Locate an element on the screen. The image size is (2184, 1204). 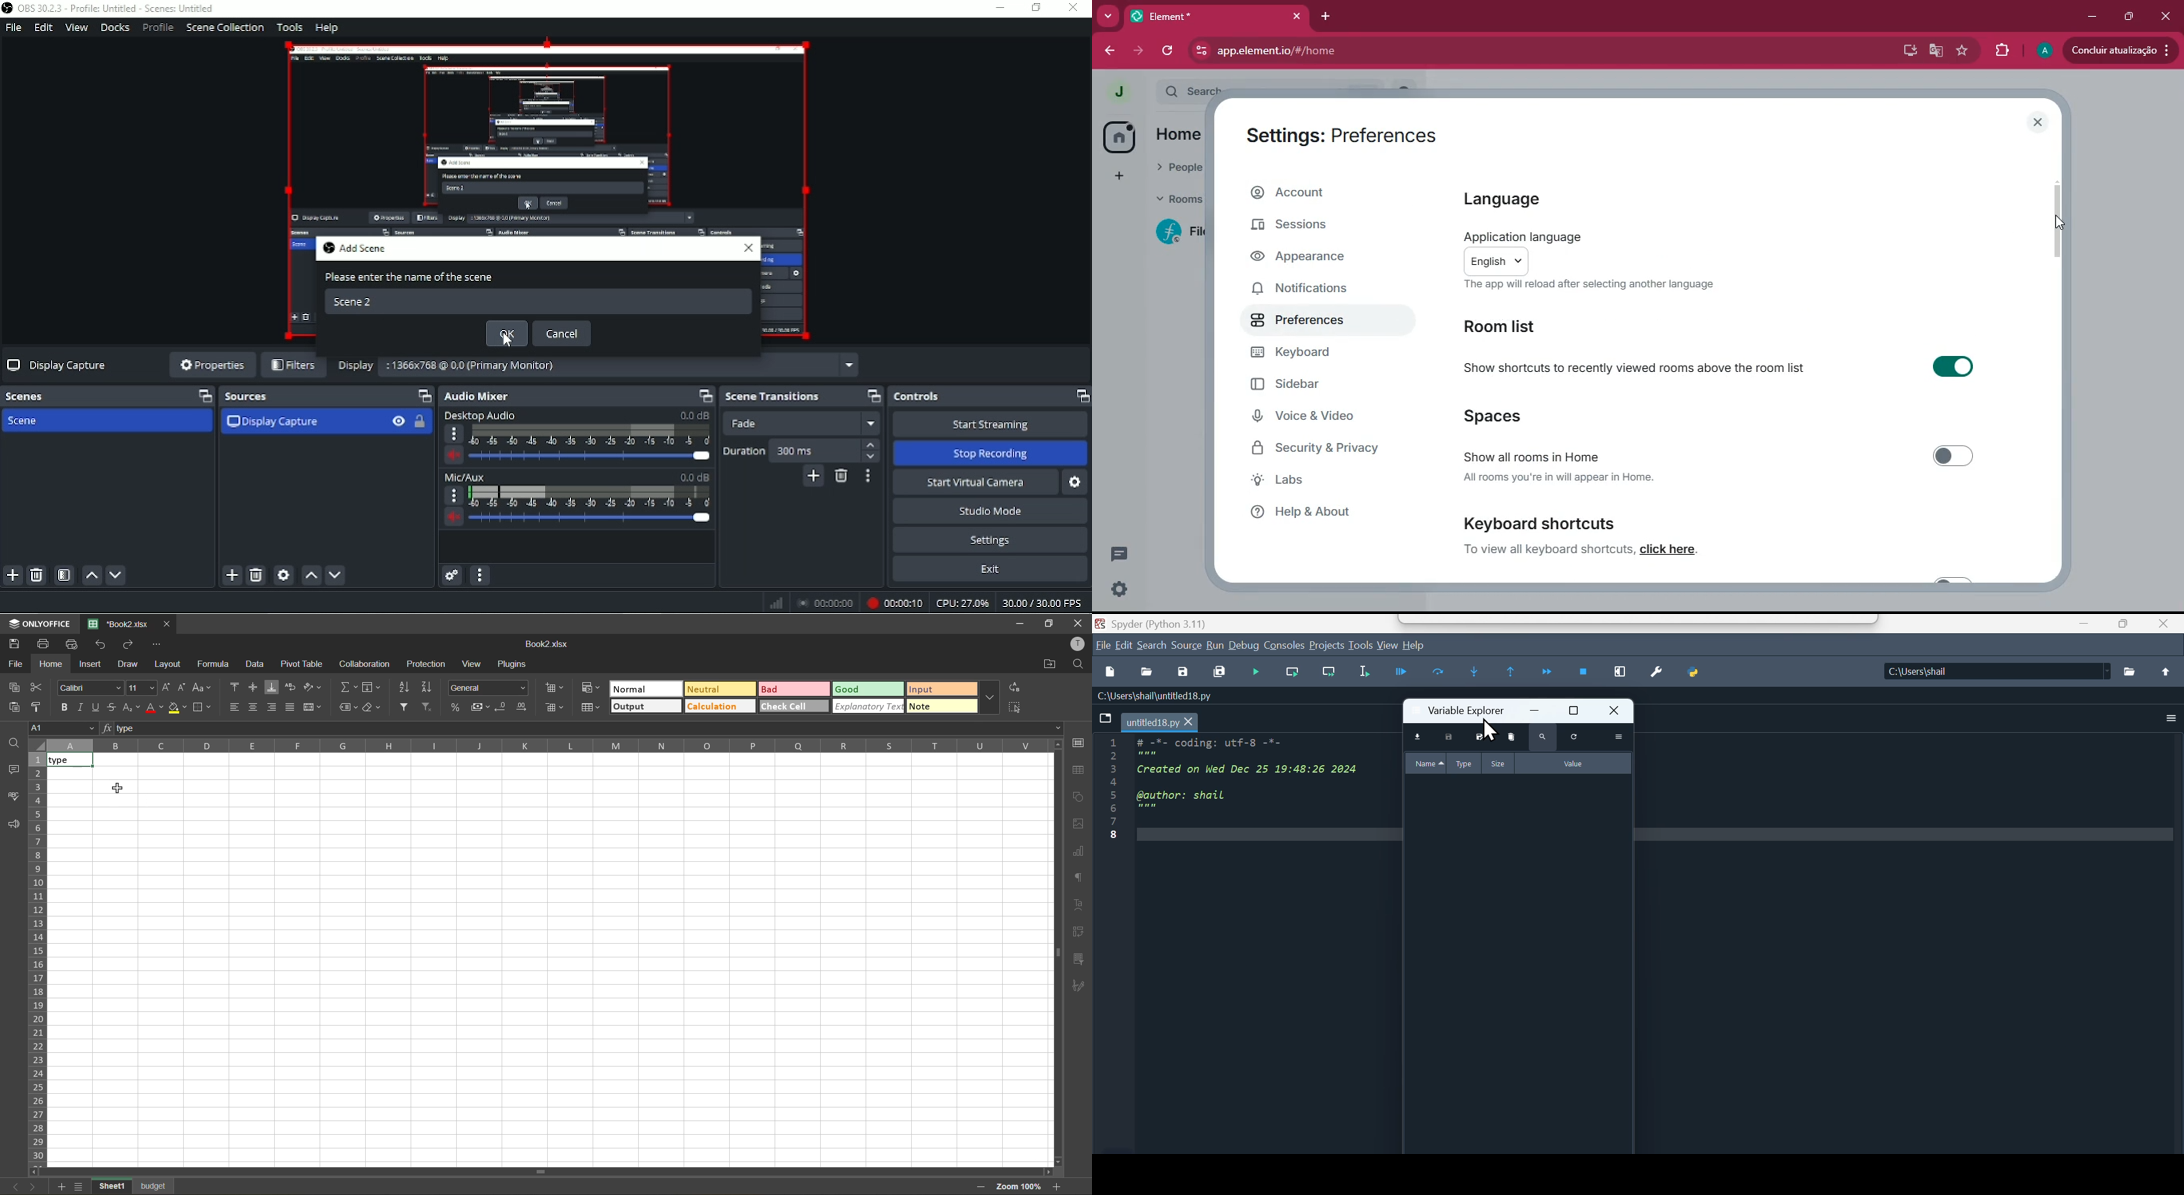
settings  is located at coordinates (1119, 592).